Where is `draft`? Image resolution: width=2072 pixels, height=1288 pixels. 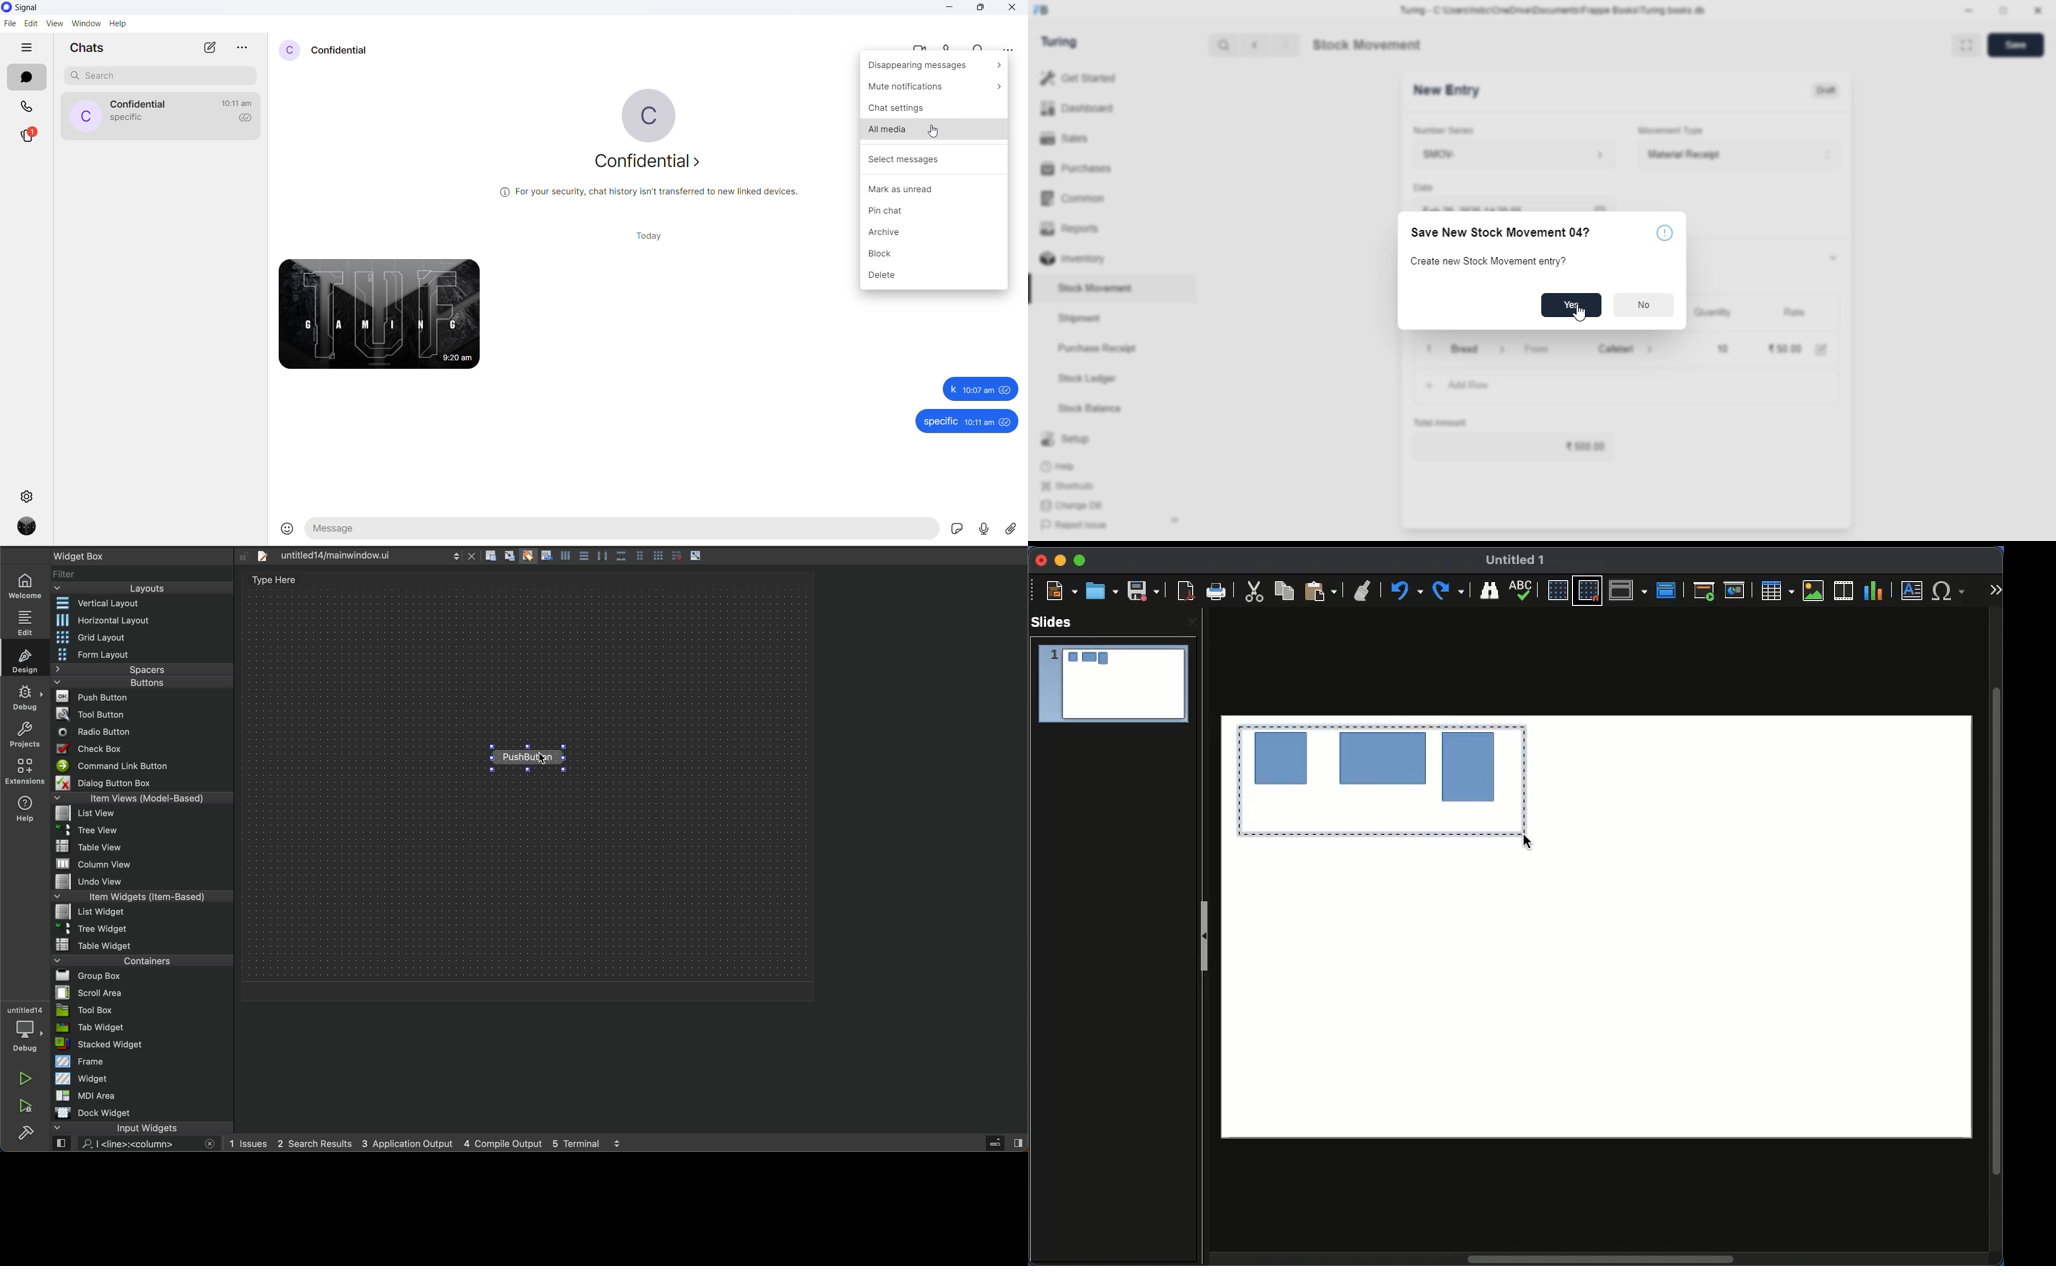
draft is located at coordinates (1827, 90).